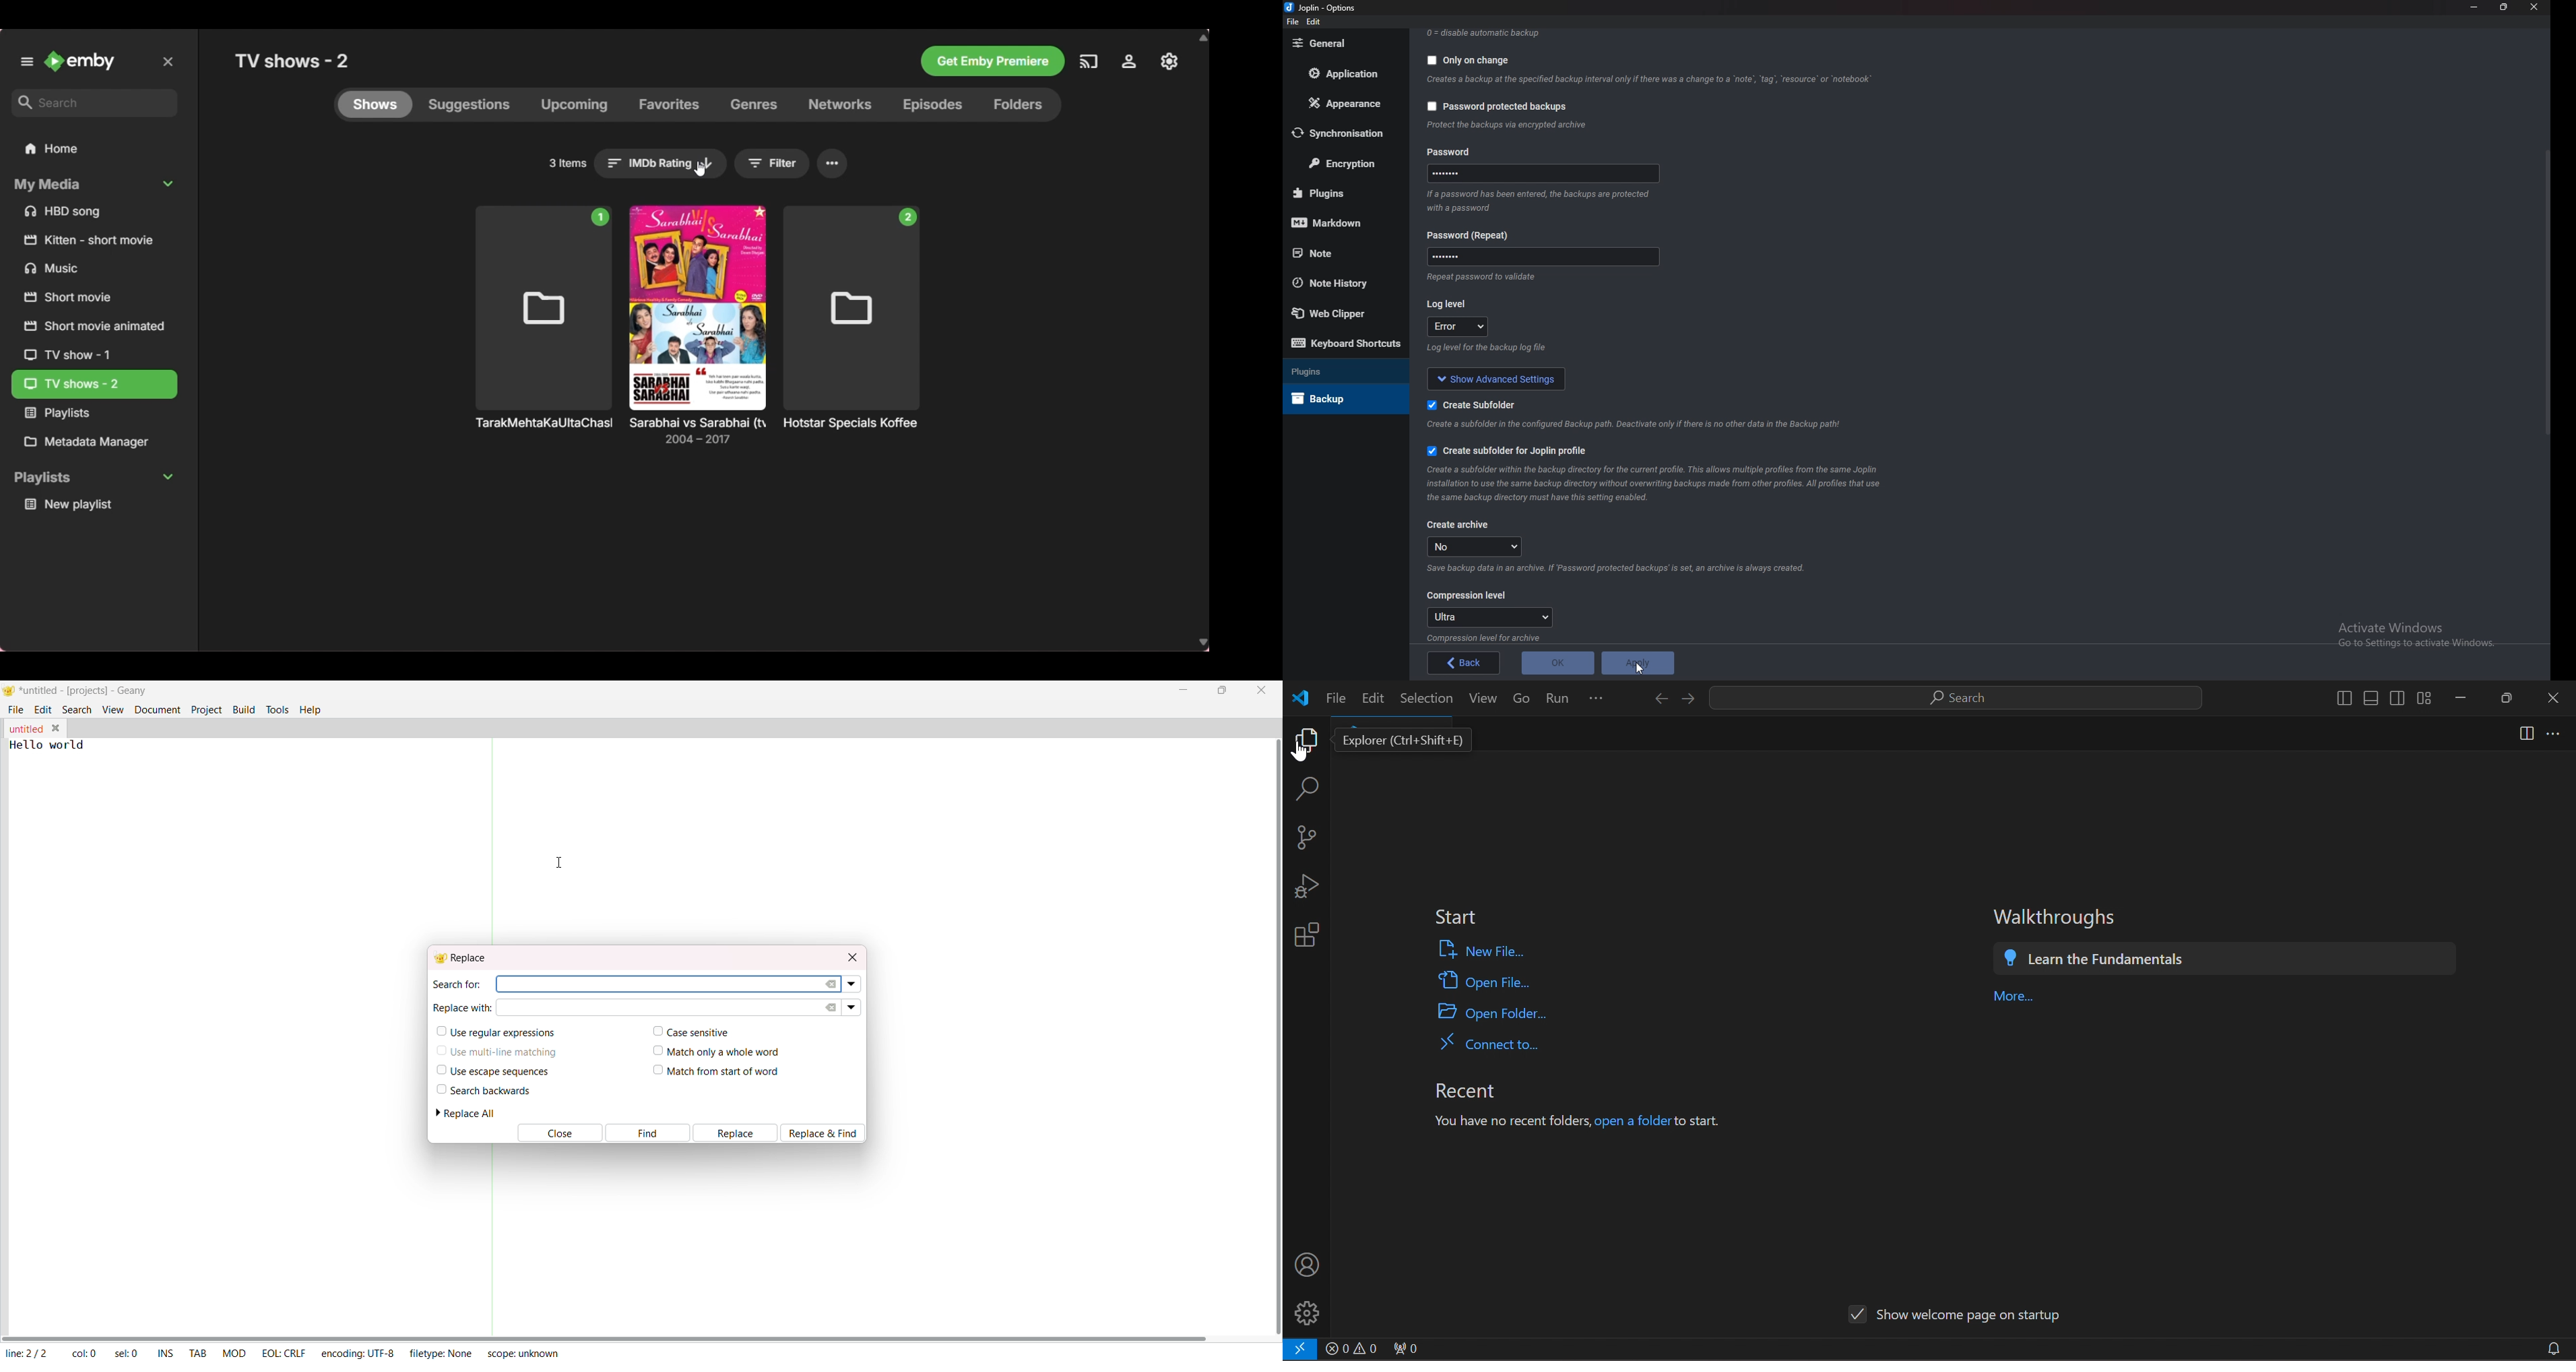  I want to click on bug, so click(1310, 889).